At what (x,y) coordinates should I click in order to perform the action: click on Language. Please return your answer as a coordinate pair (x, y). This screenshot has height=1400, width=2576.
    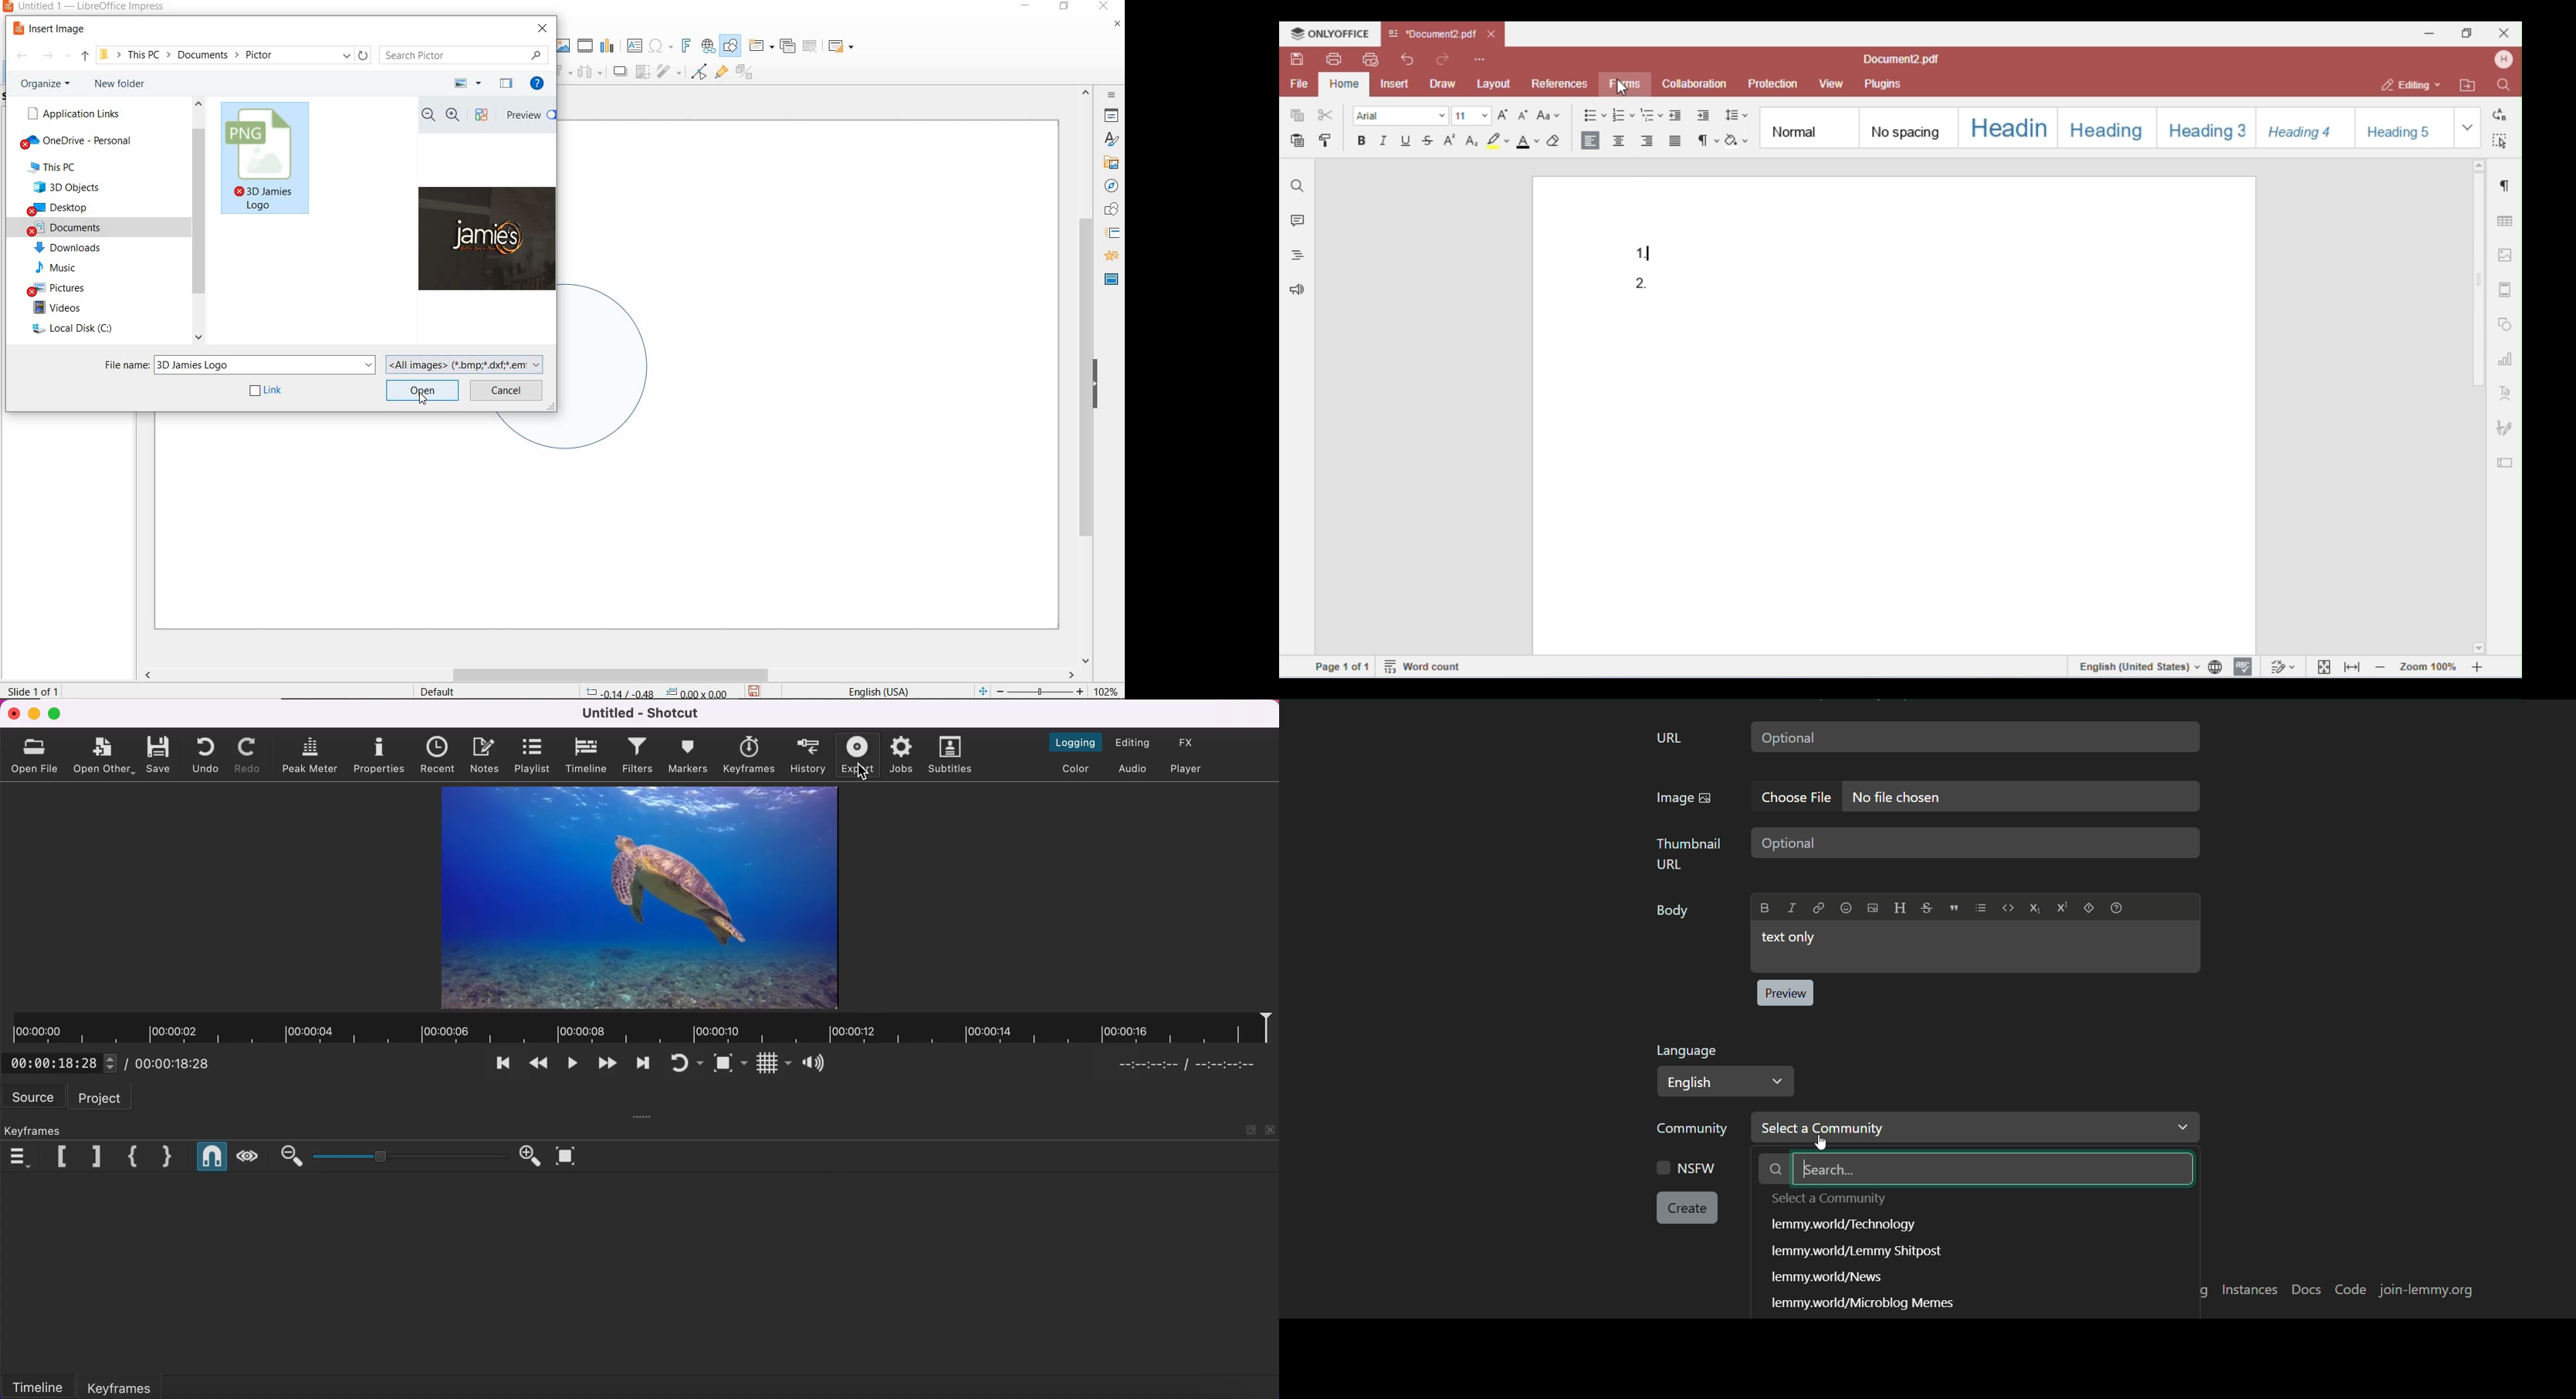
    Looking at the image, I should click on (1687, 1051).